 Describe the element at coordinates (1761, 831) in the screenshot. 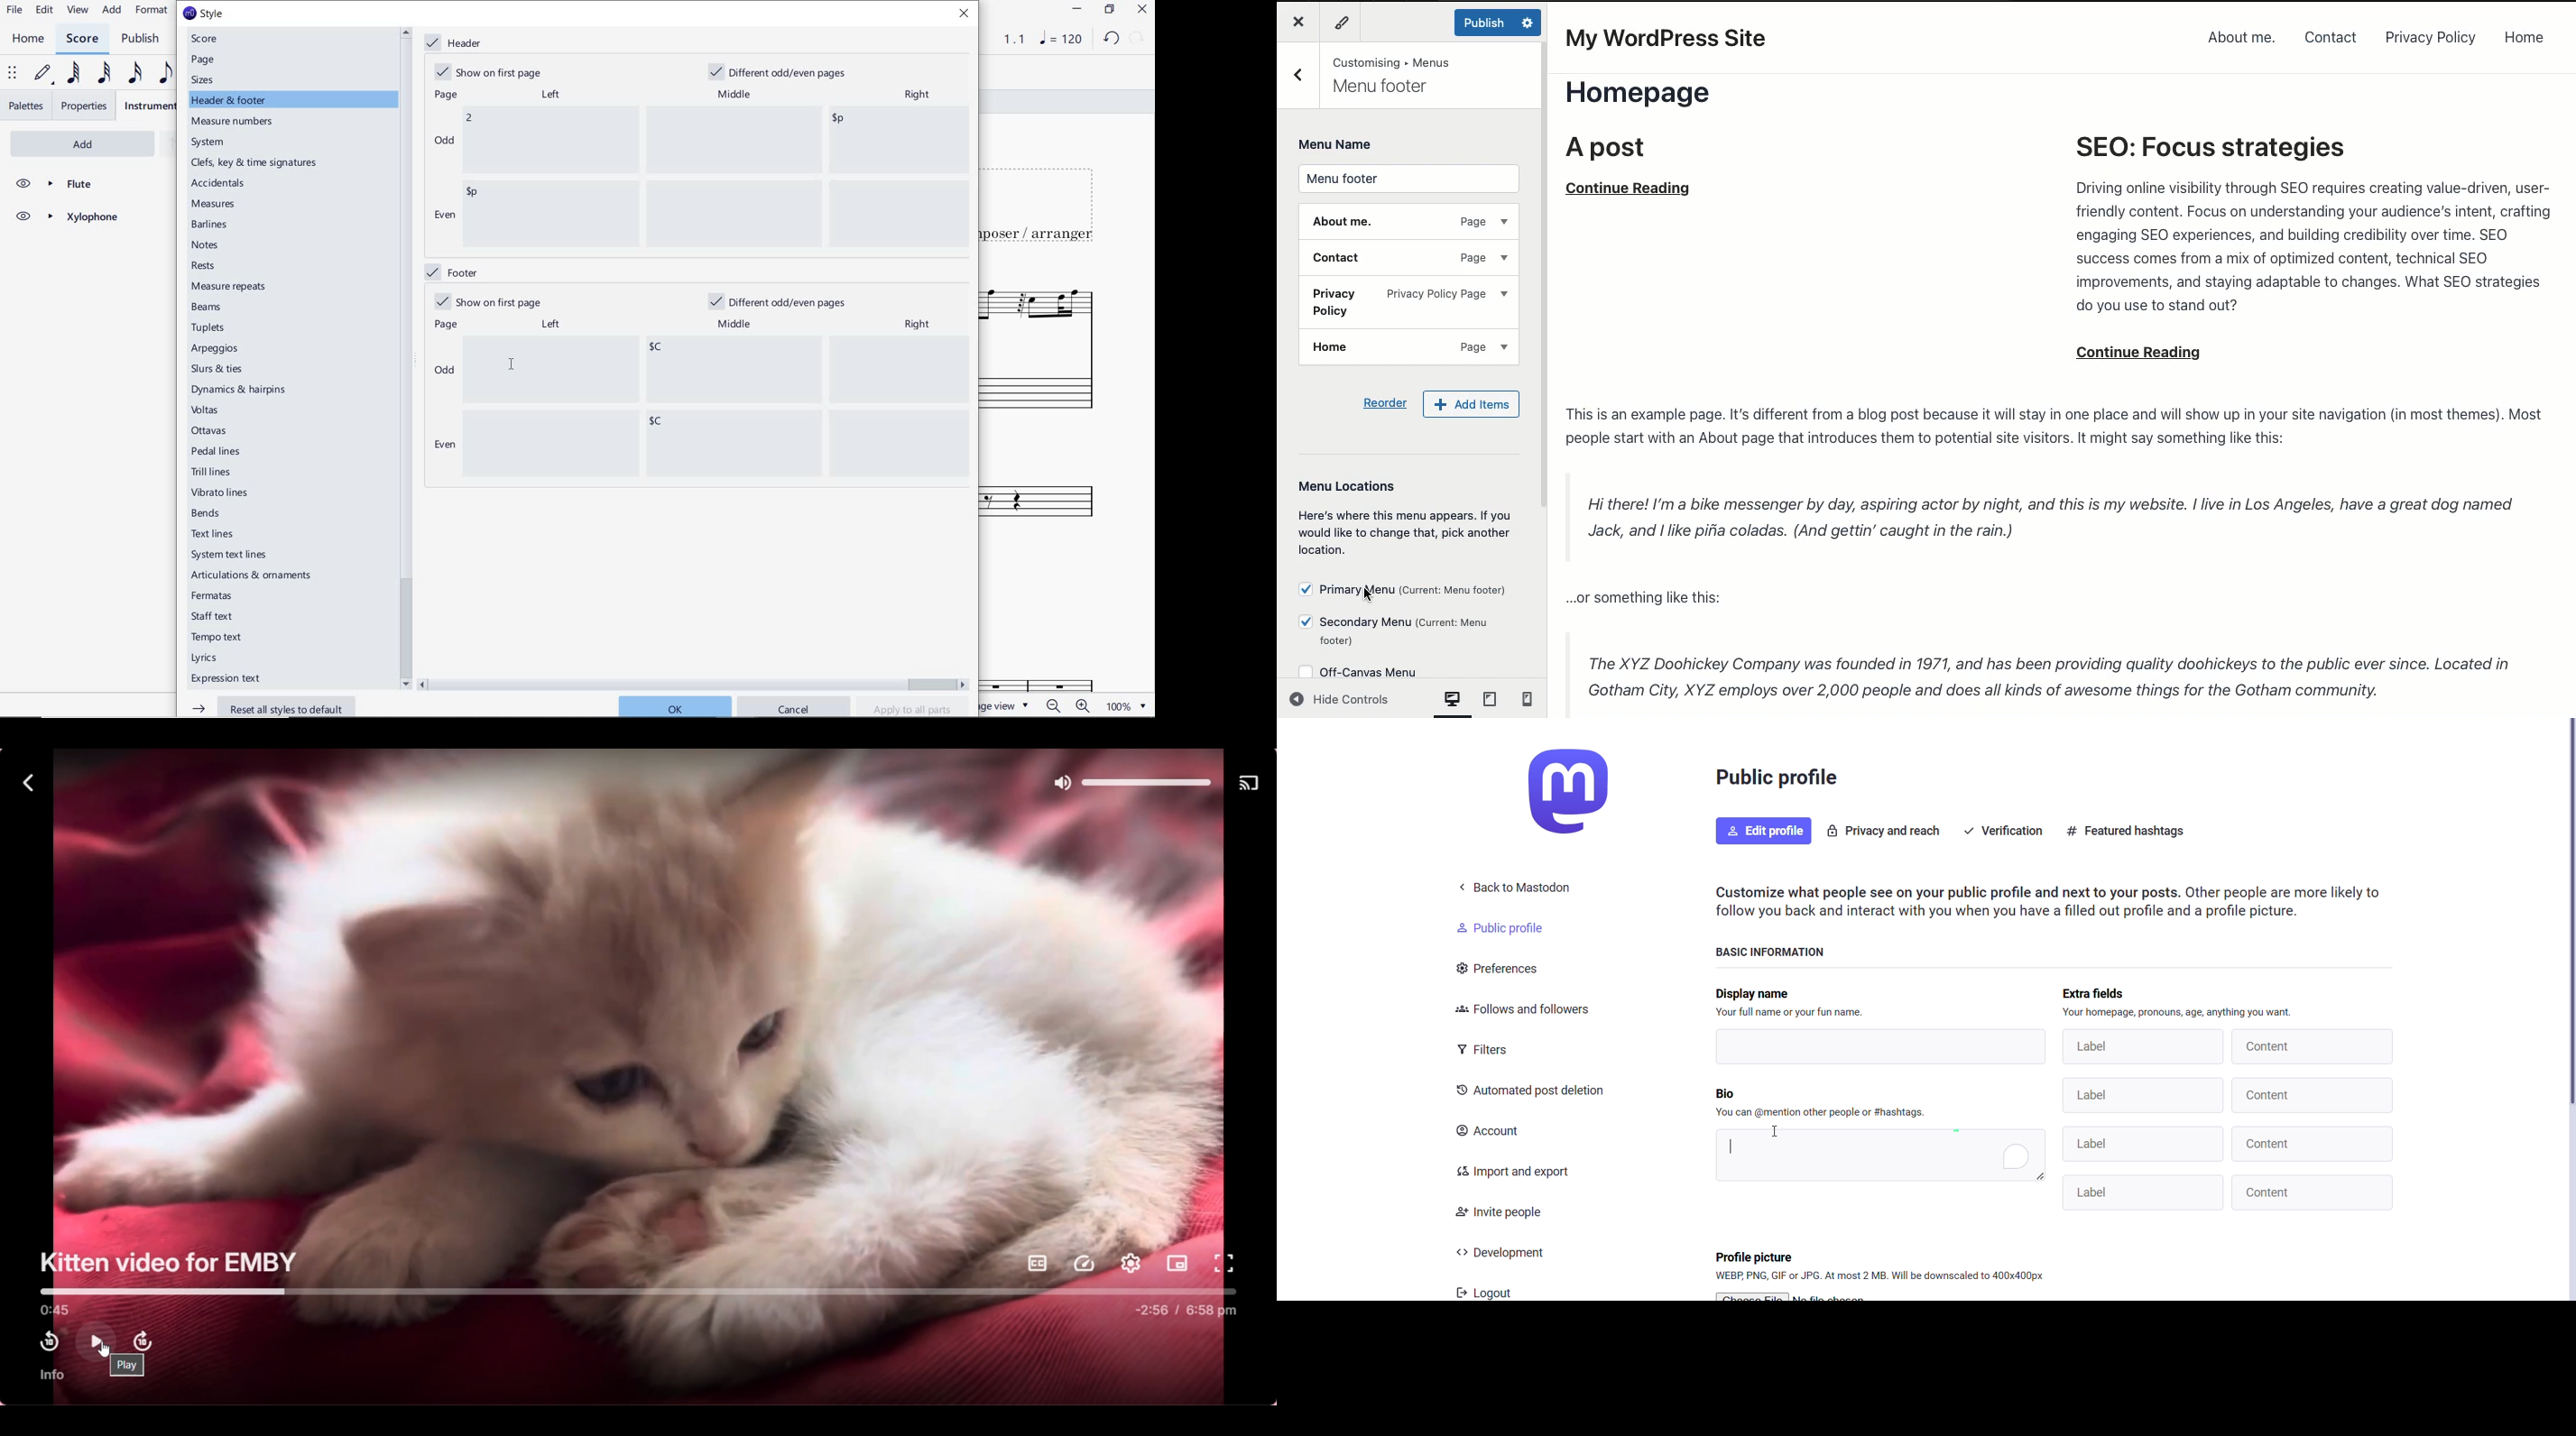

I see `Edit Profile` at that location.